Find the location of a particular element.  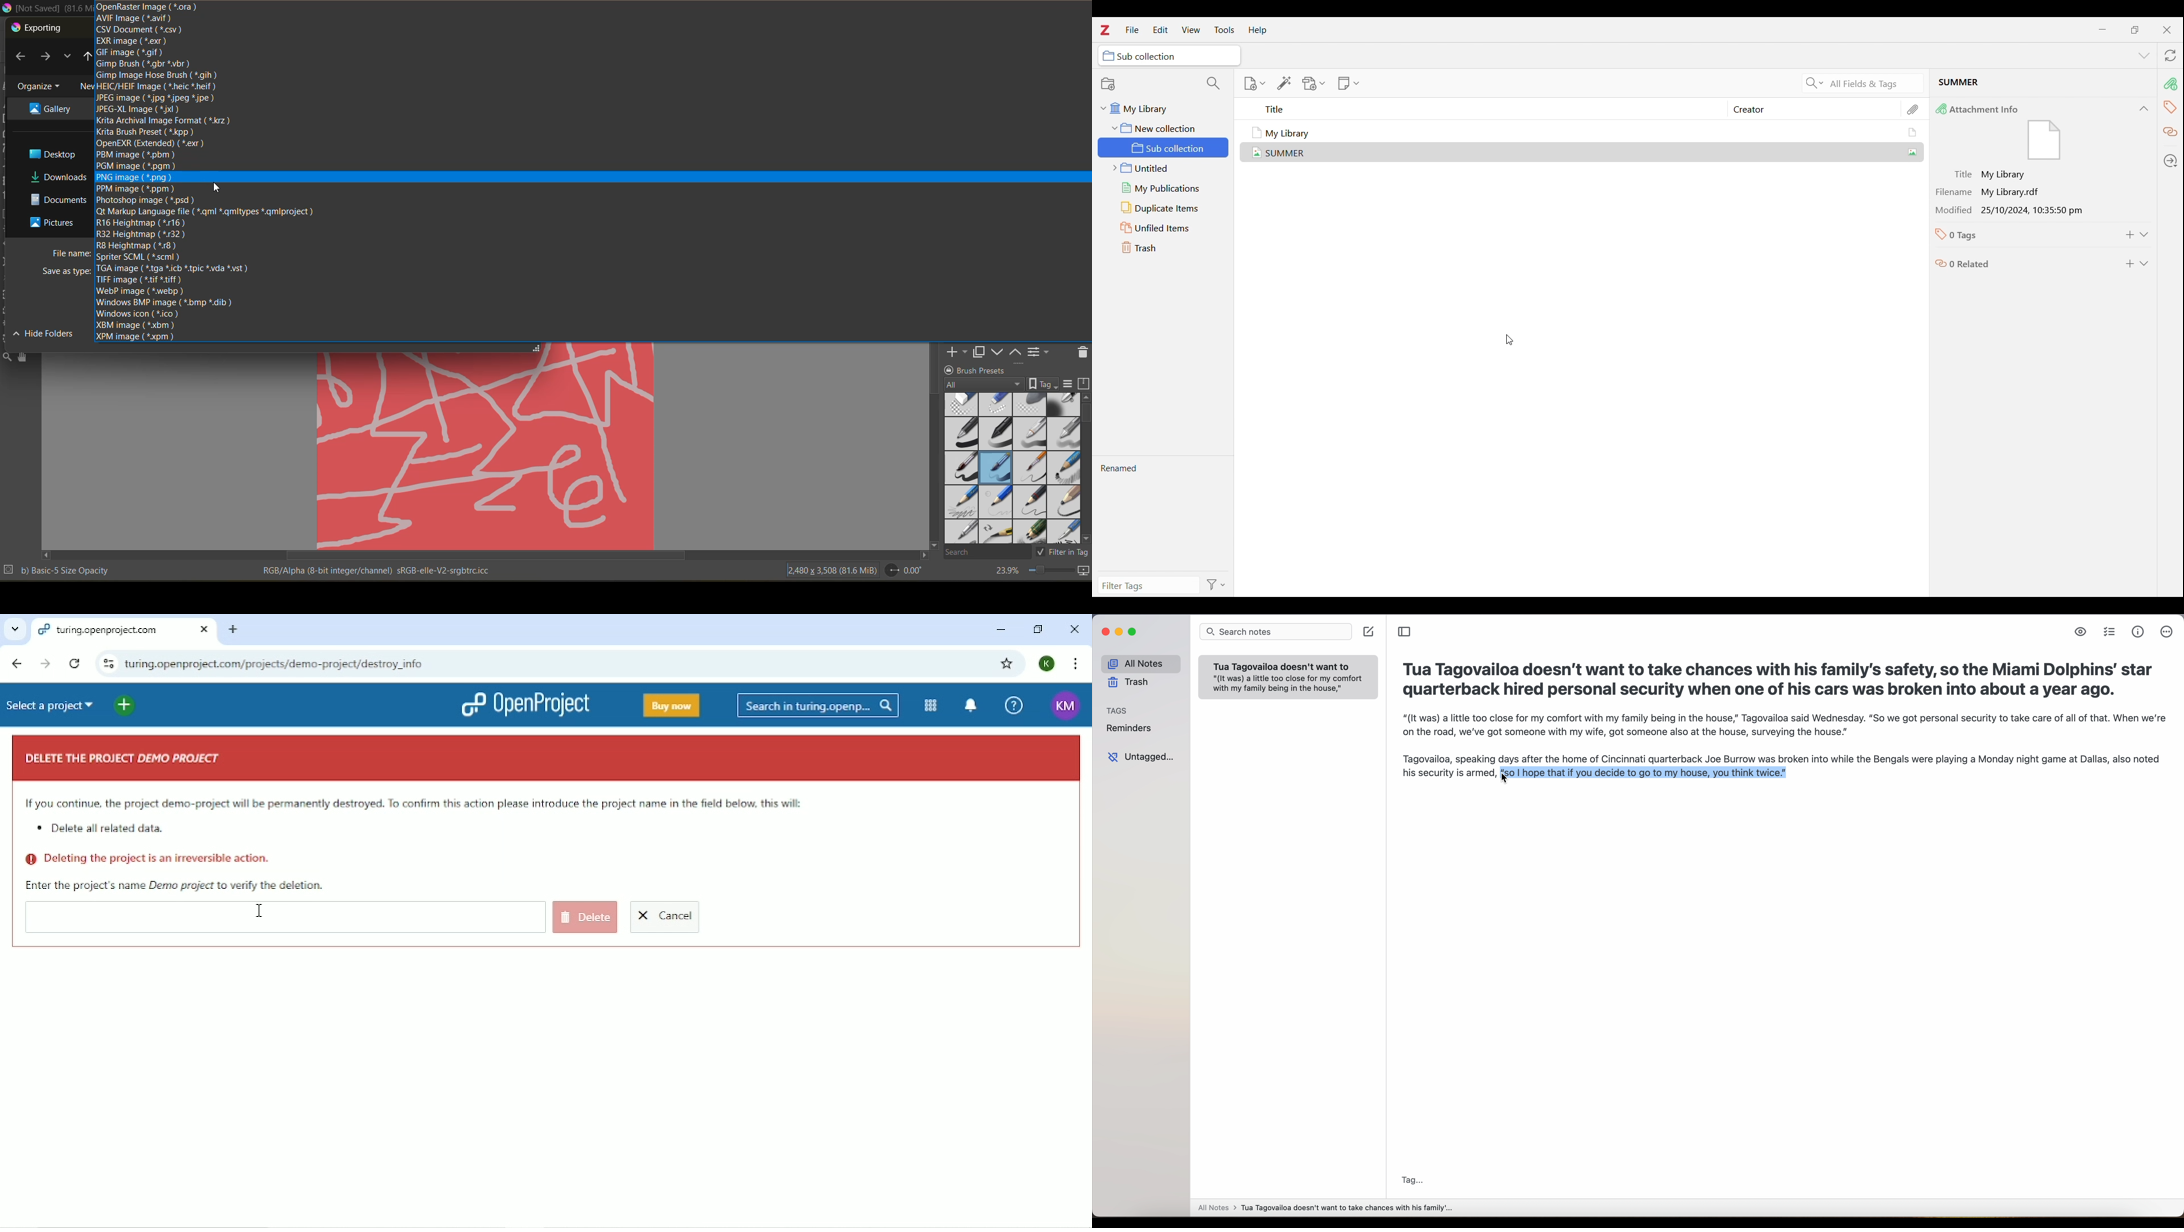

Current selected file is located at coordinates (2043, 84).